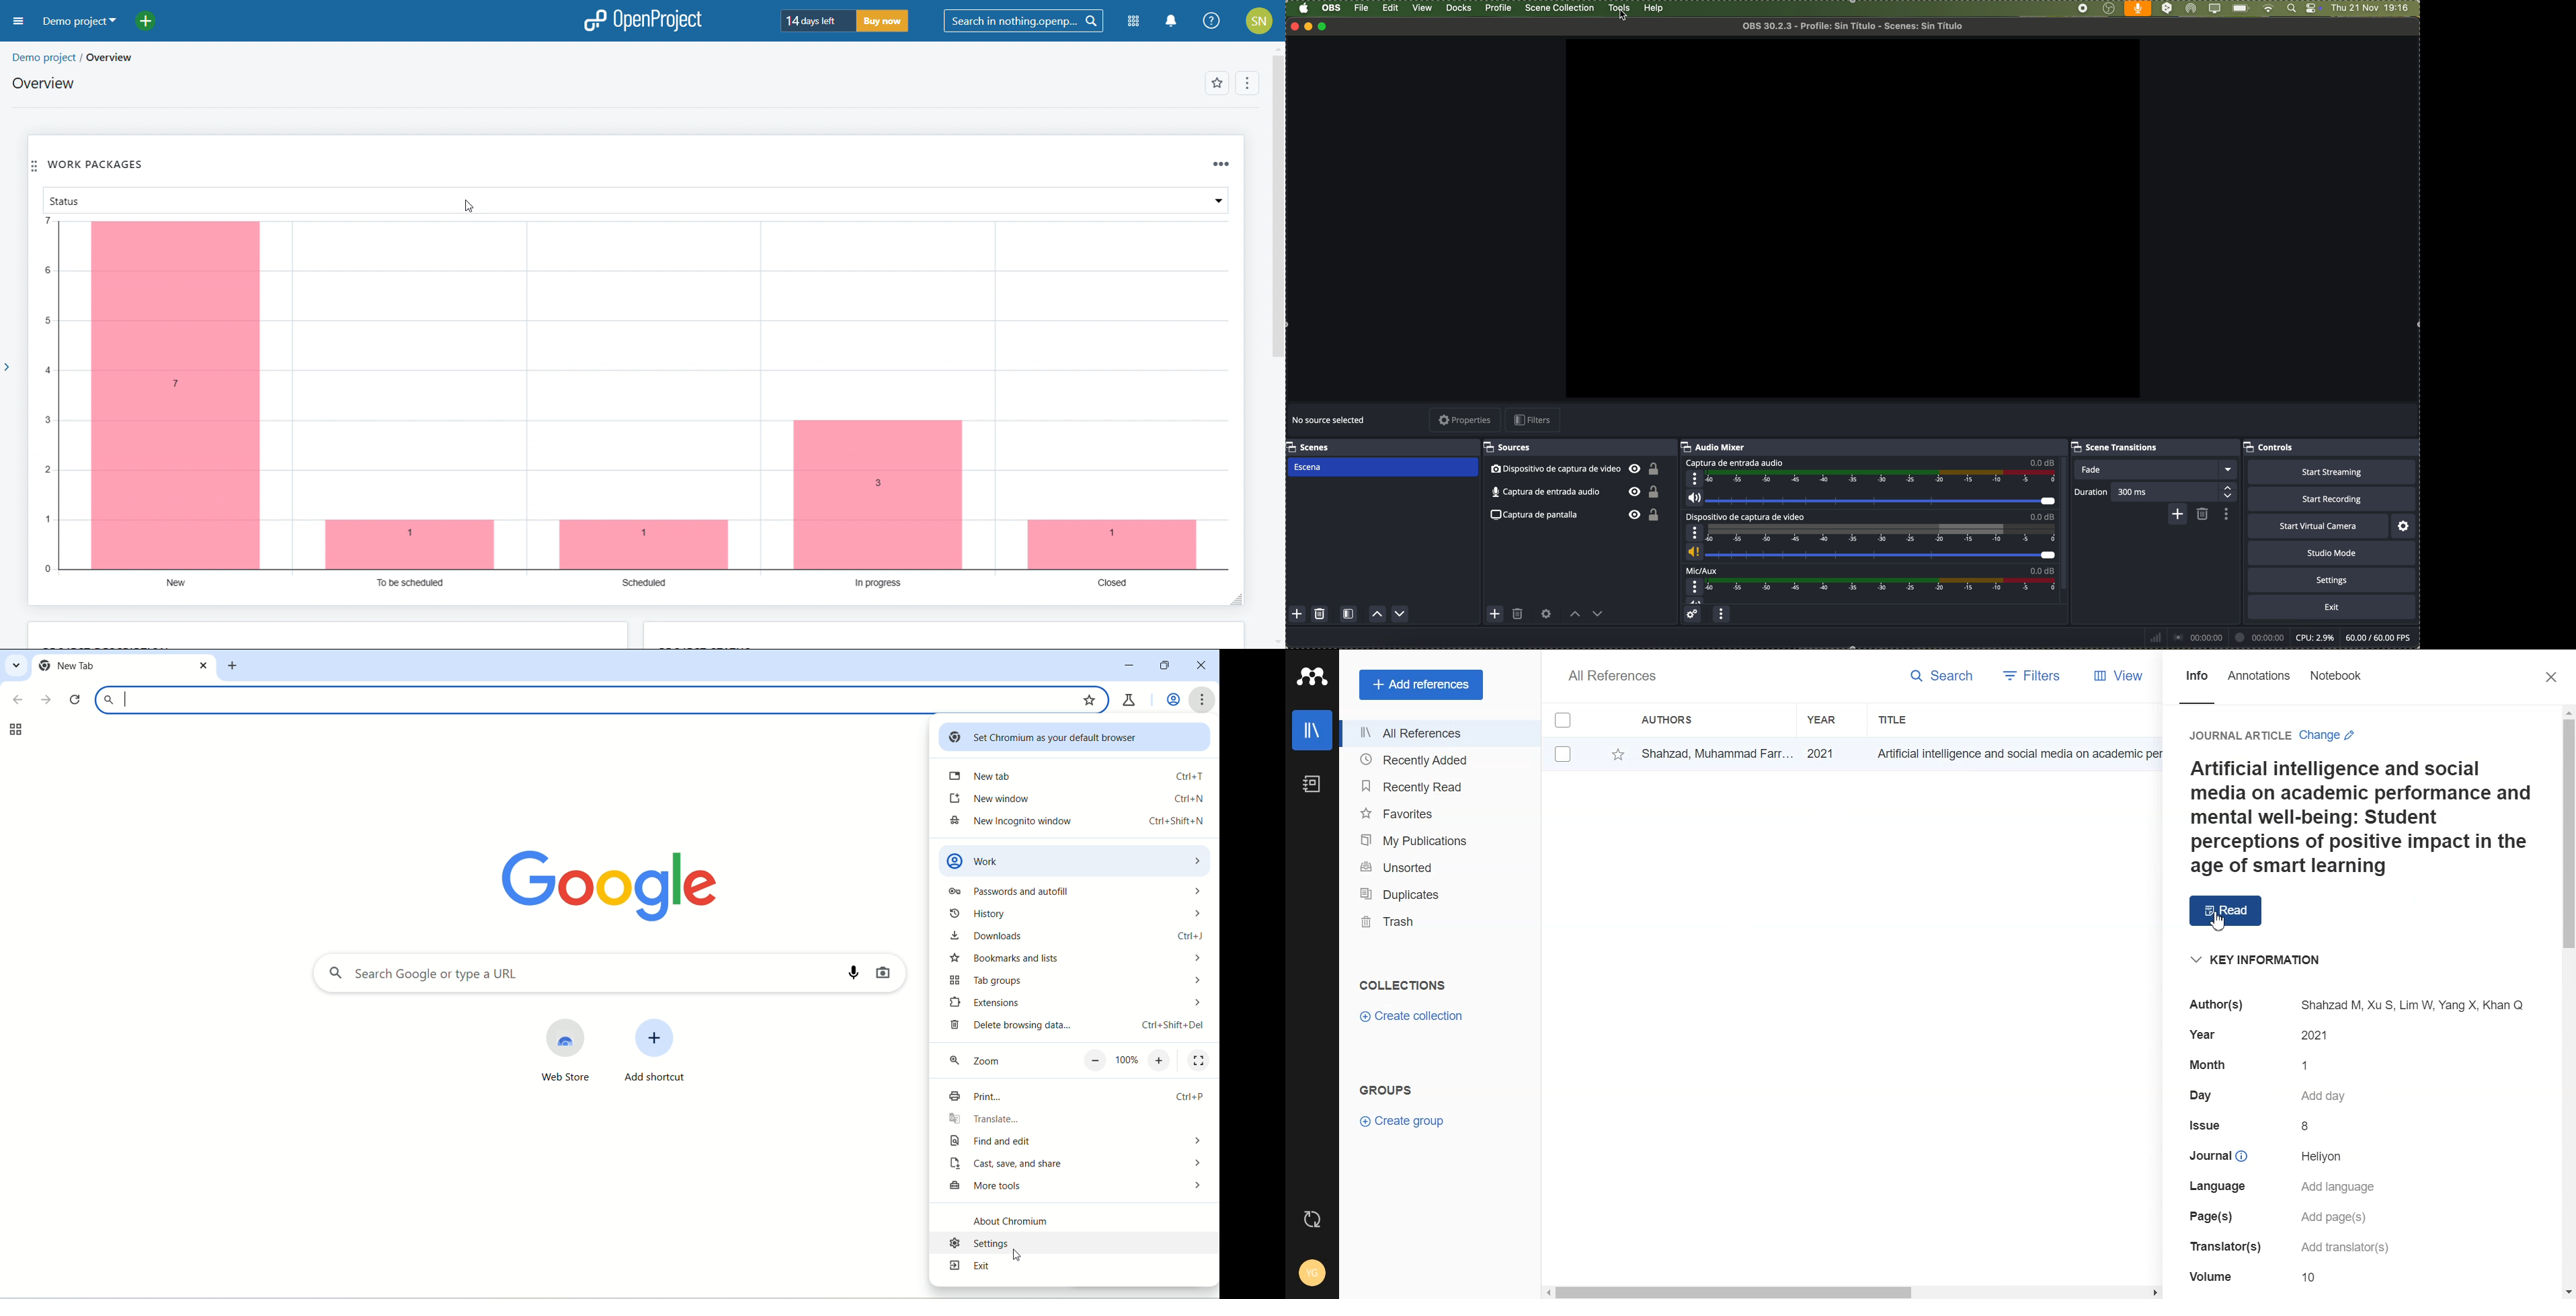 The image size is (2576, 1316). Describe the element at coordinates (1868, 483) in the screenshot. I see `audio input capture` at that location.